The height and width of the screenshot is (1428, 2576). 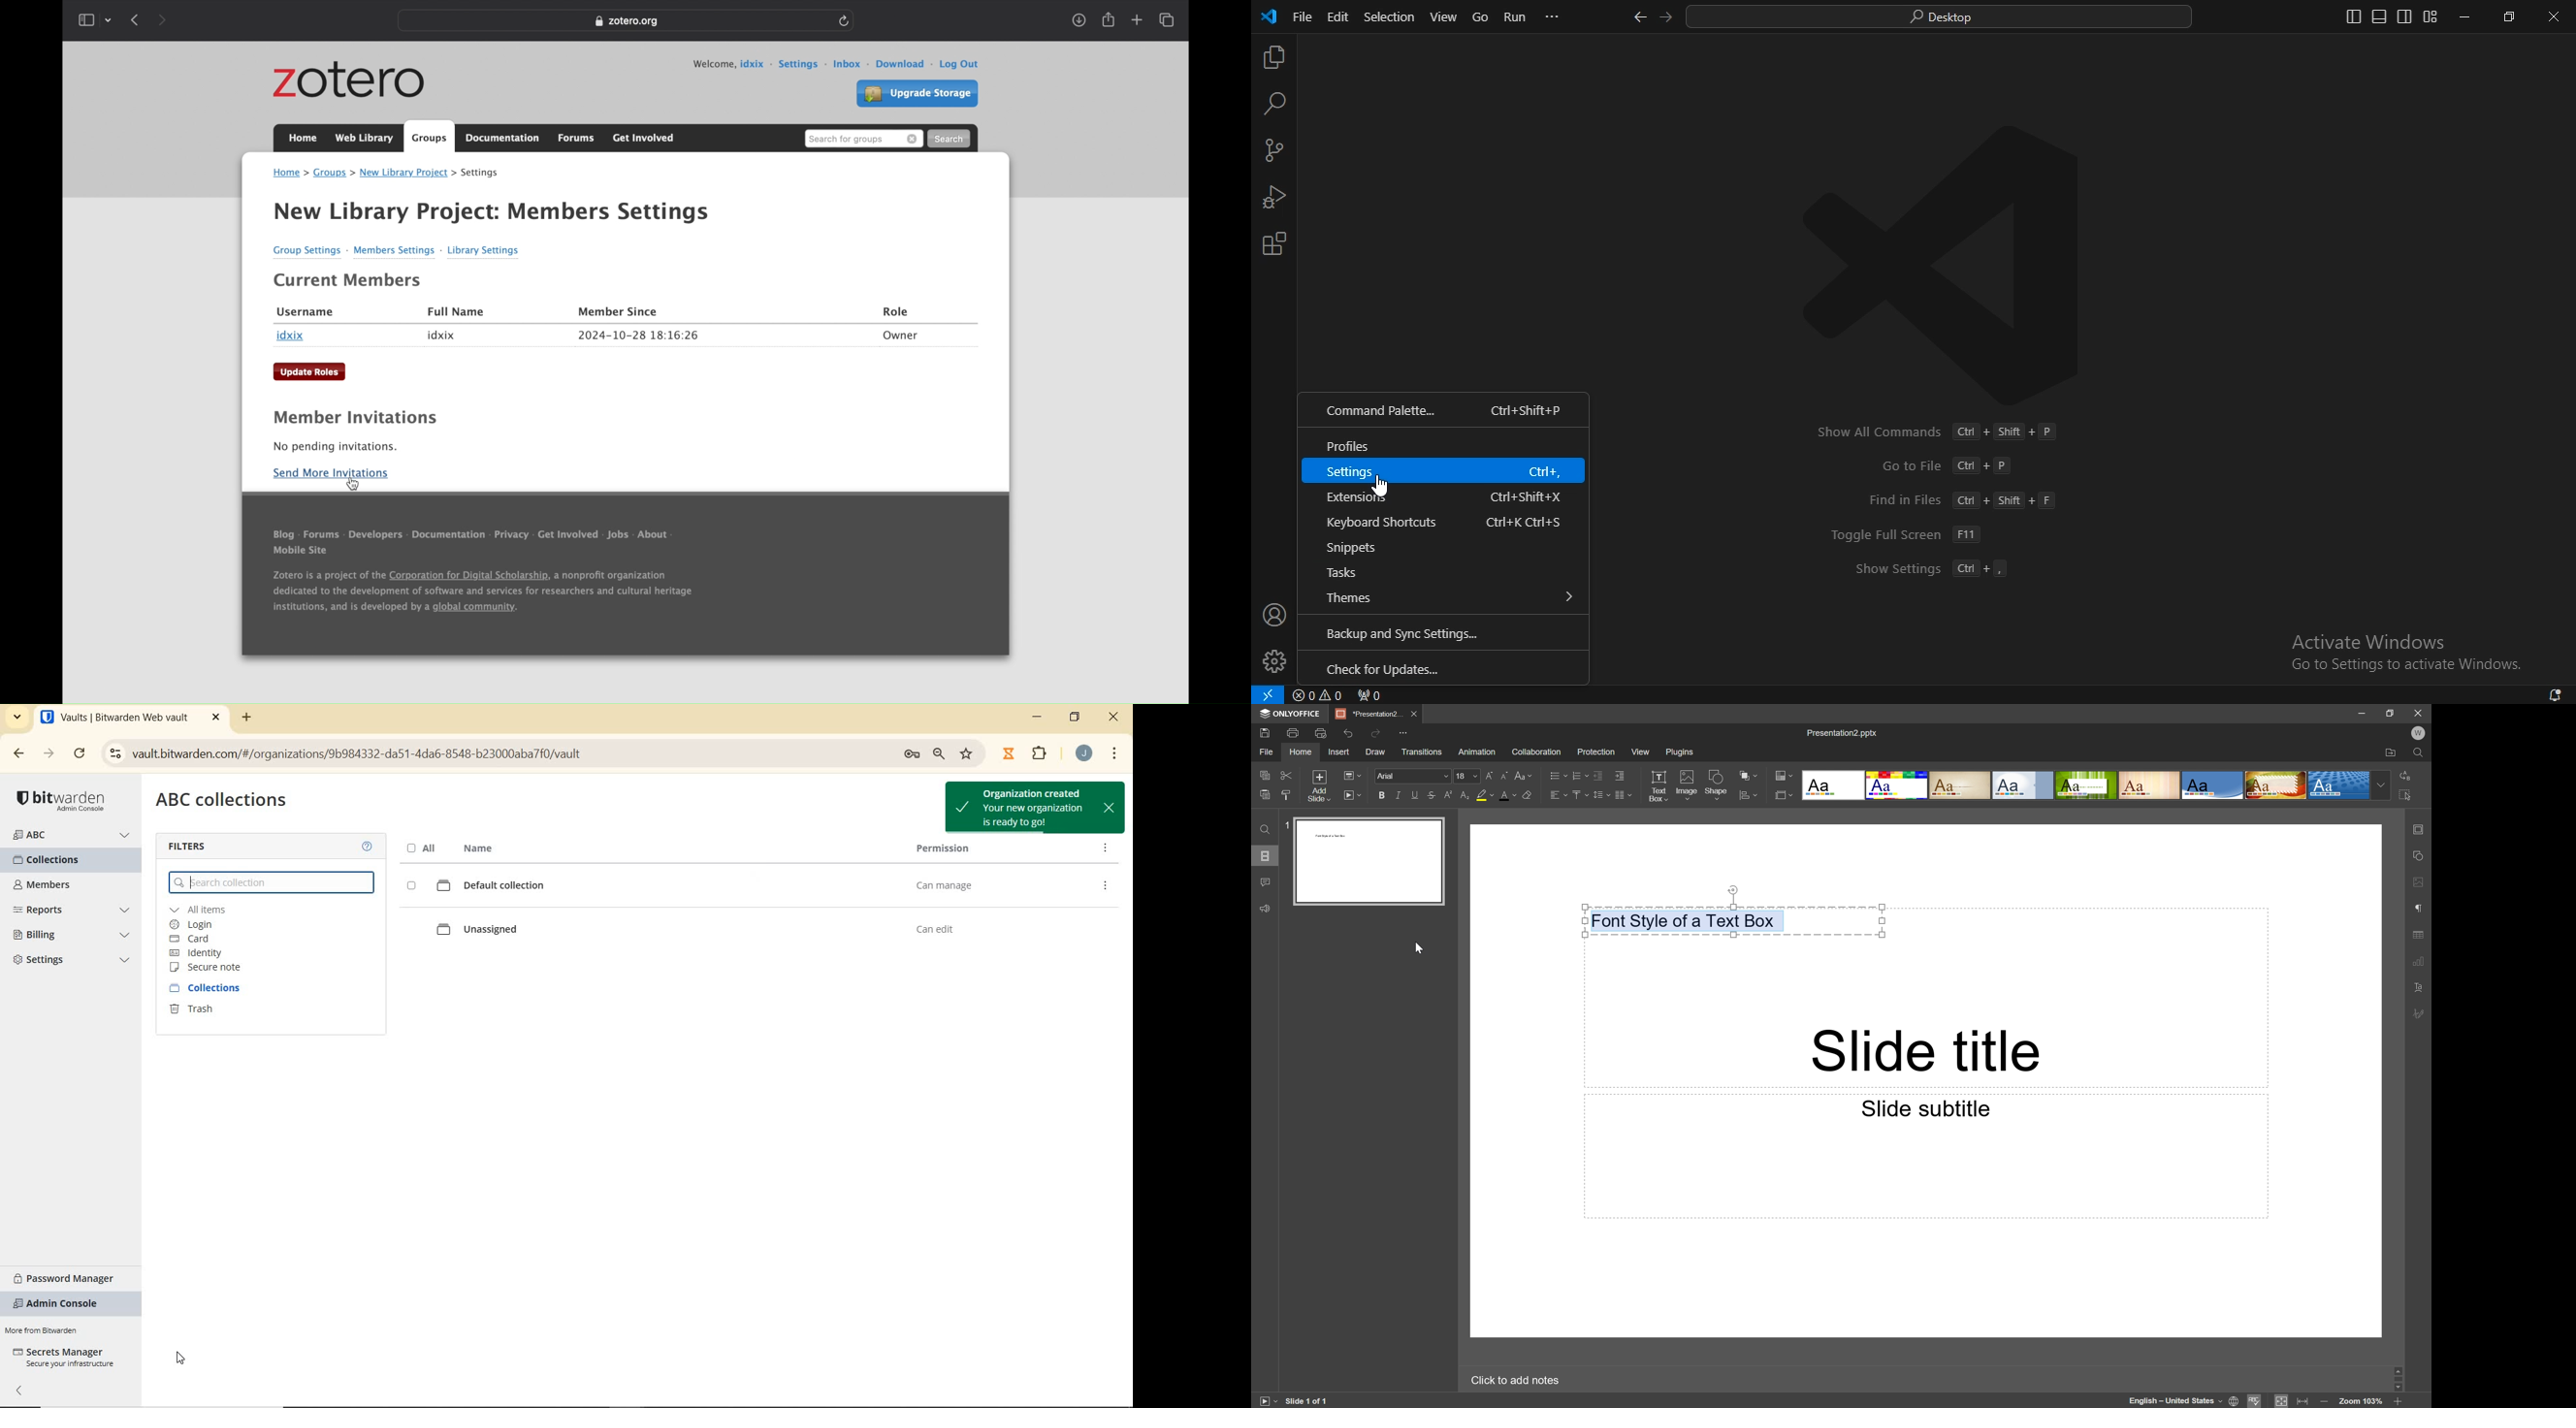 I want to click on 2024-10-28 18:16:26, so click(x=639, y=334).